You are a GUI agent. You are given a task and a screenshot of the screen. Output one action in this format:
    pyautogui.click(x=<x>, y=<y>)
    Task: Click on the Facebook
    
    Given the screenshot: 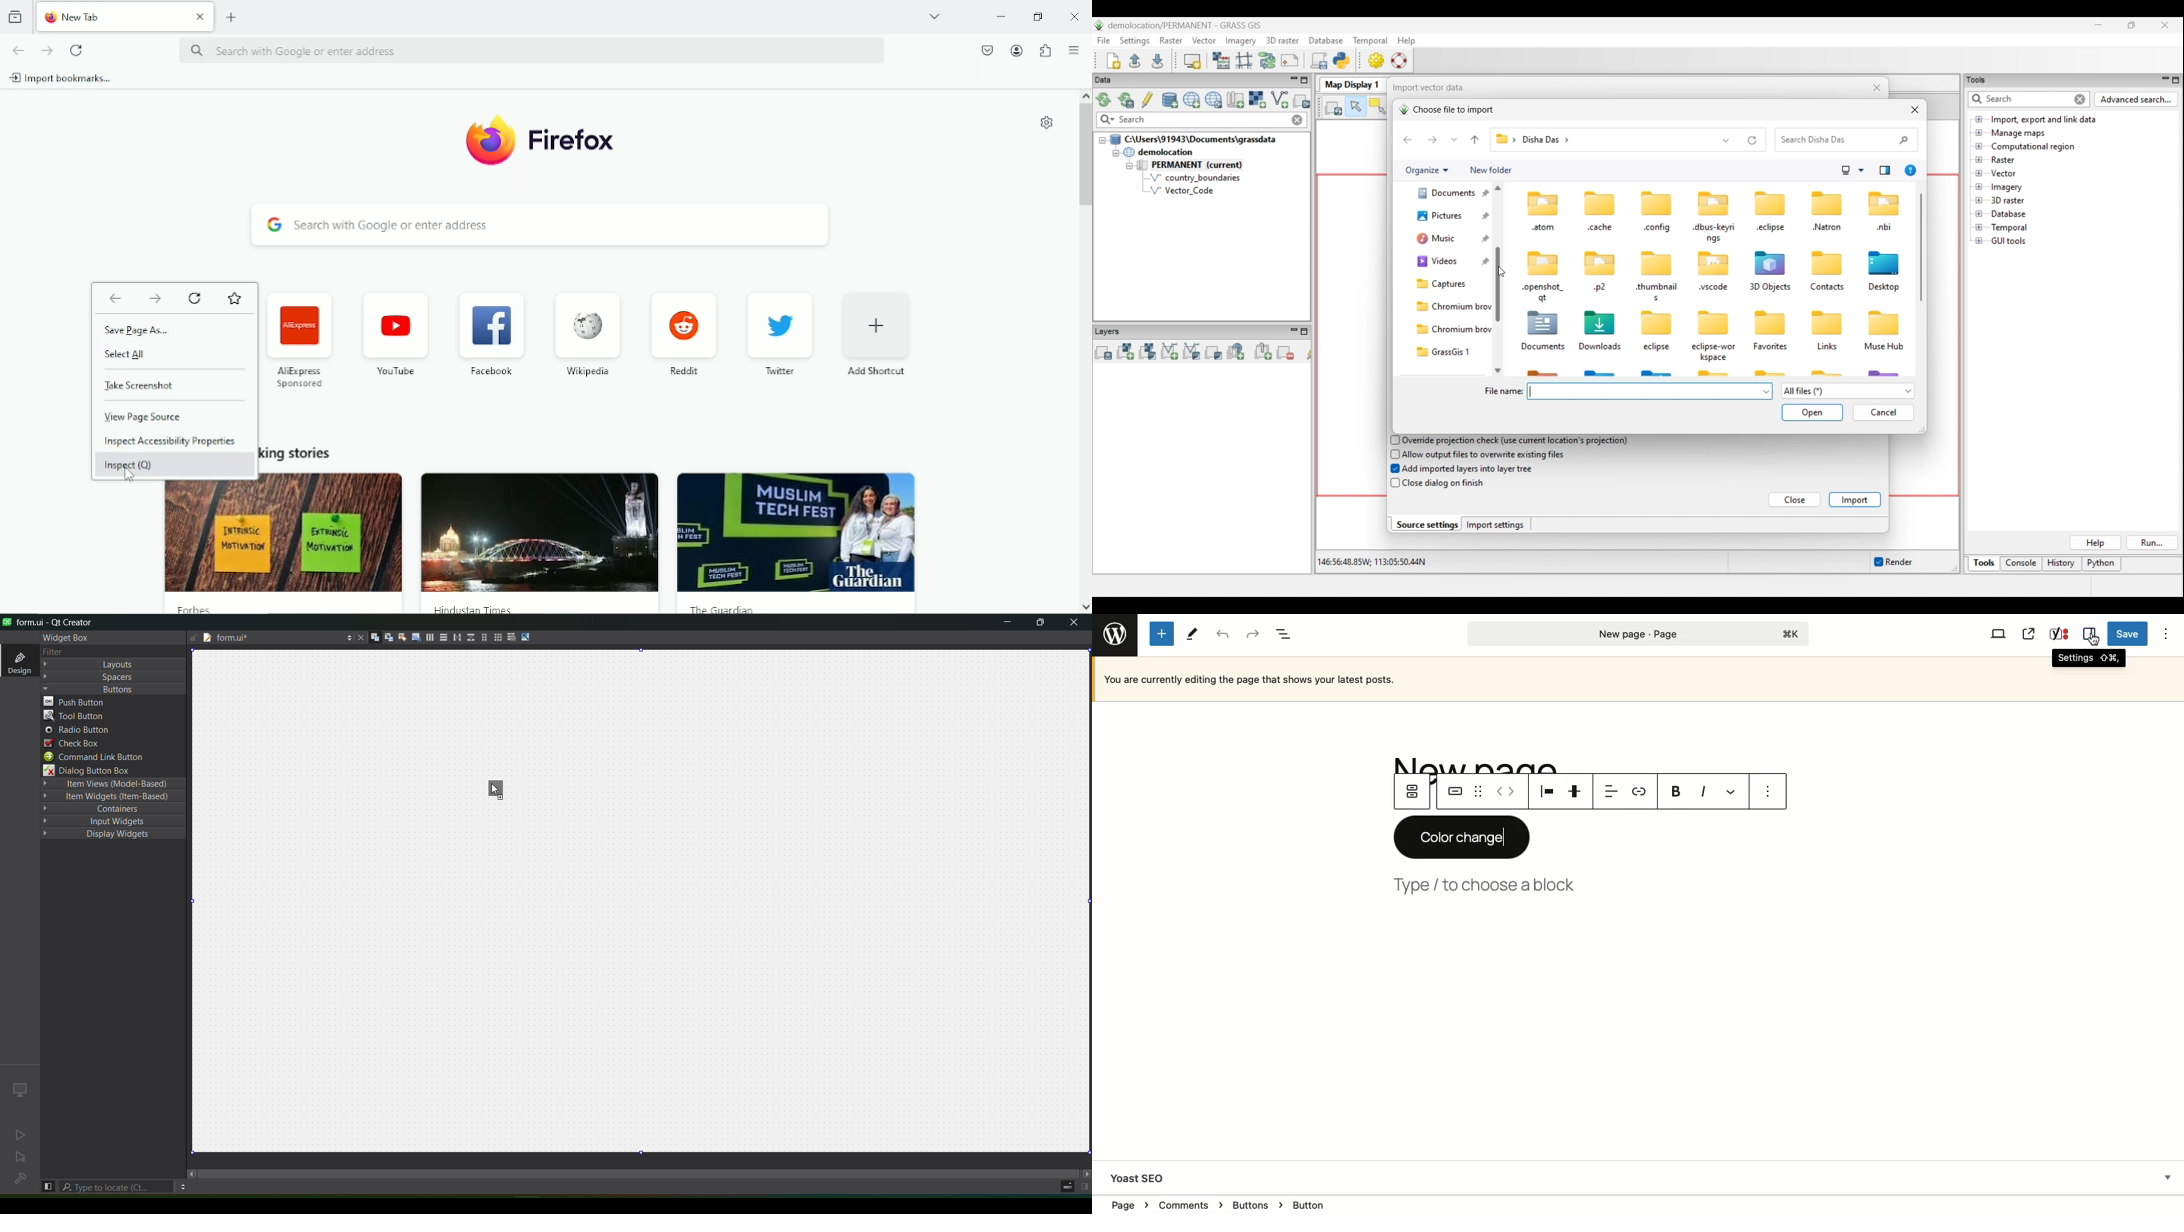 What is the action you would take?
    pyautogui.click(x=490, y=332)
    